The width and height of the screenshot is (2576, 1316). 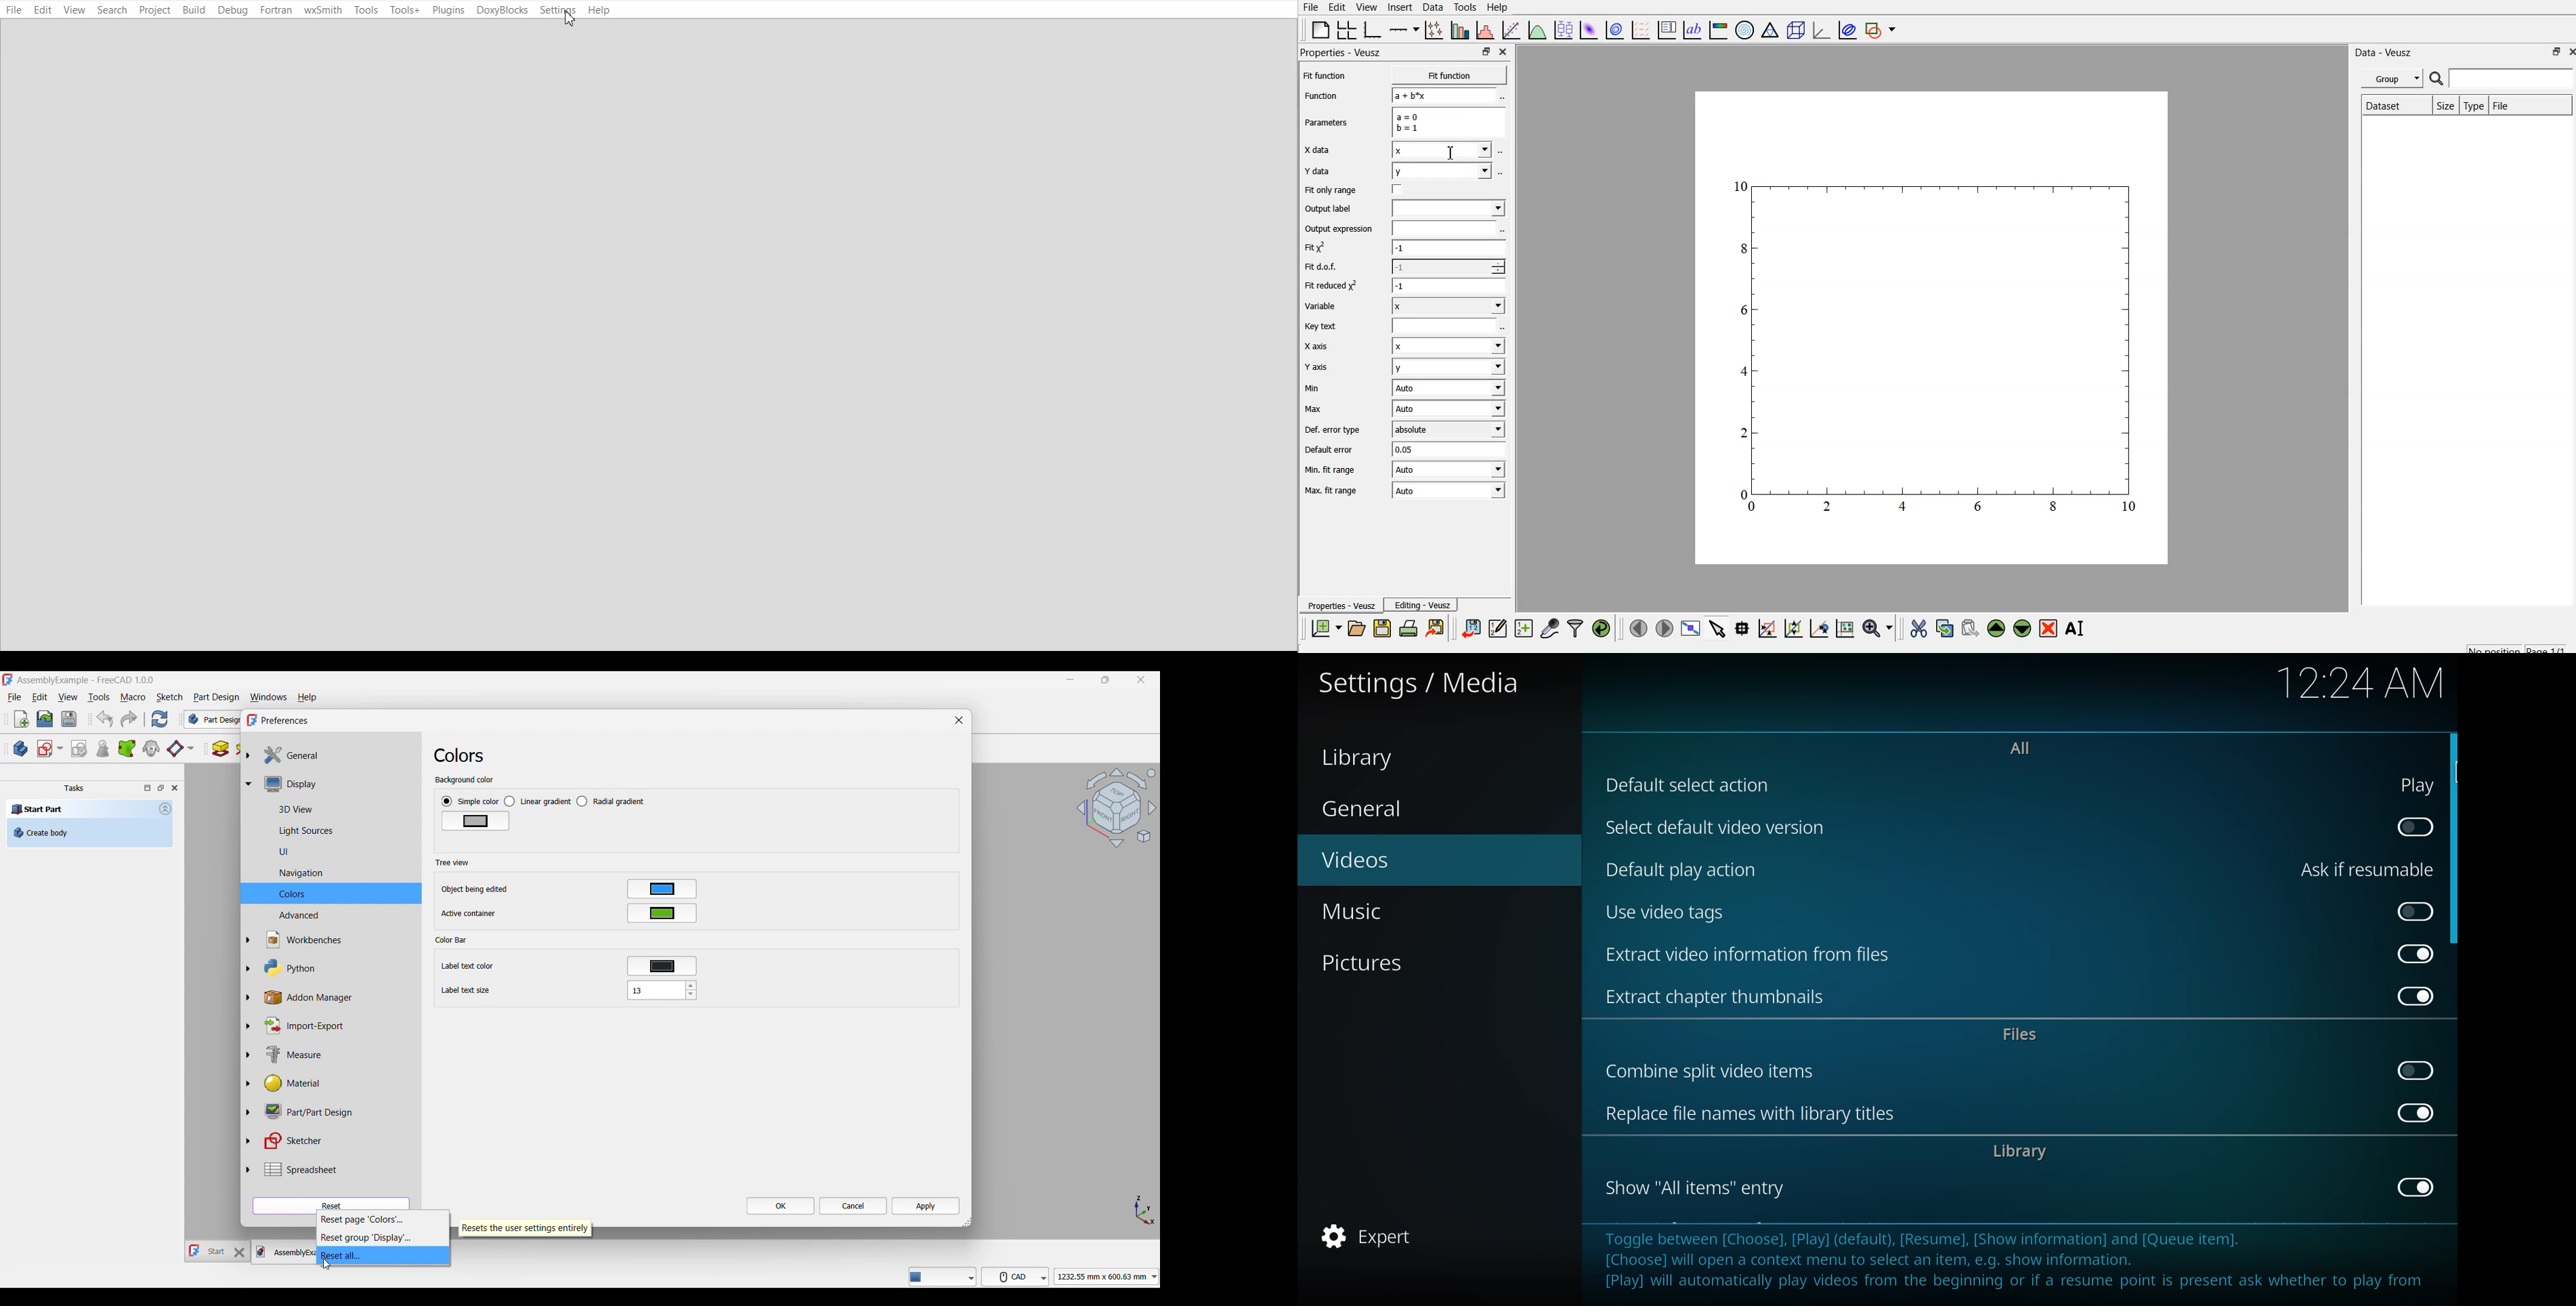 I want to click on Switch between workbenches, so click(x=212, y=719).